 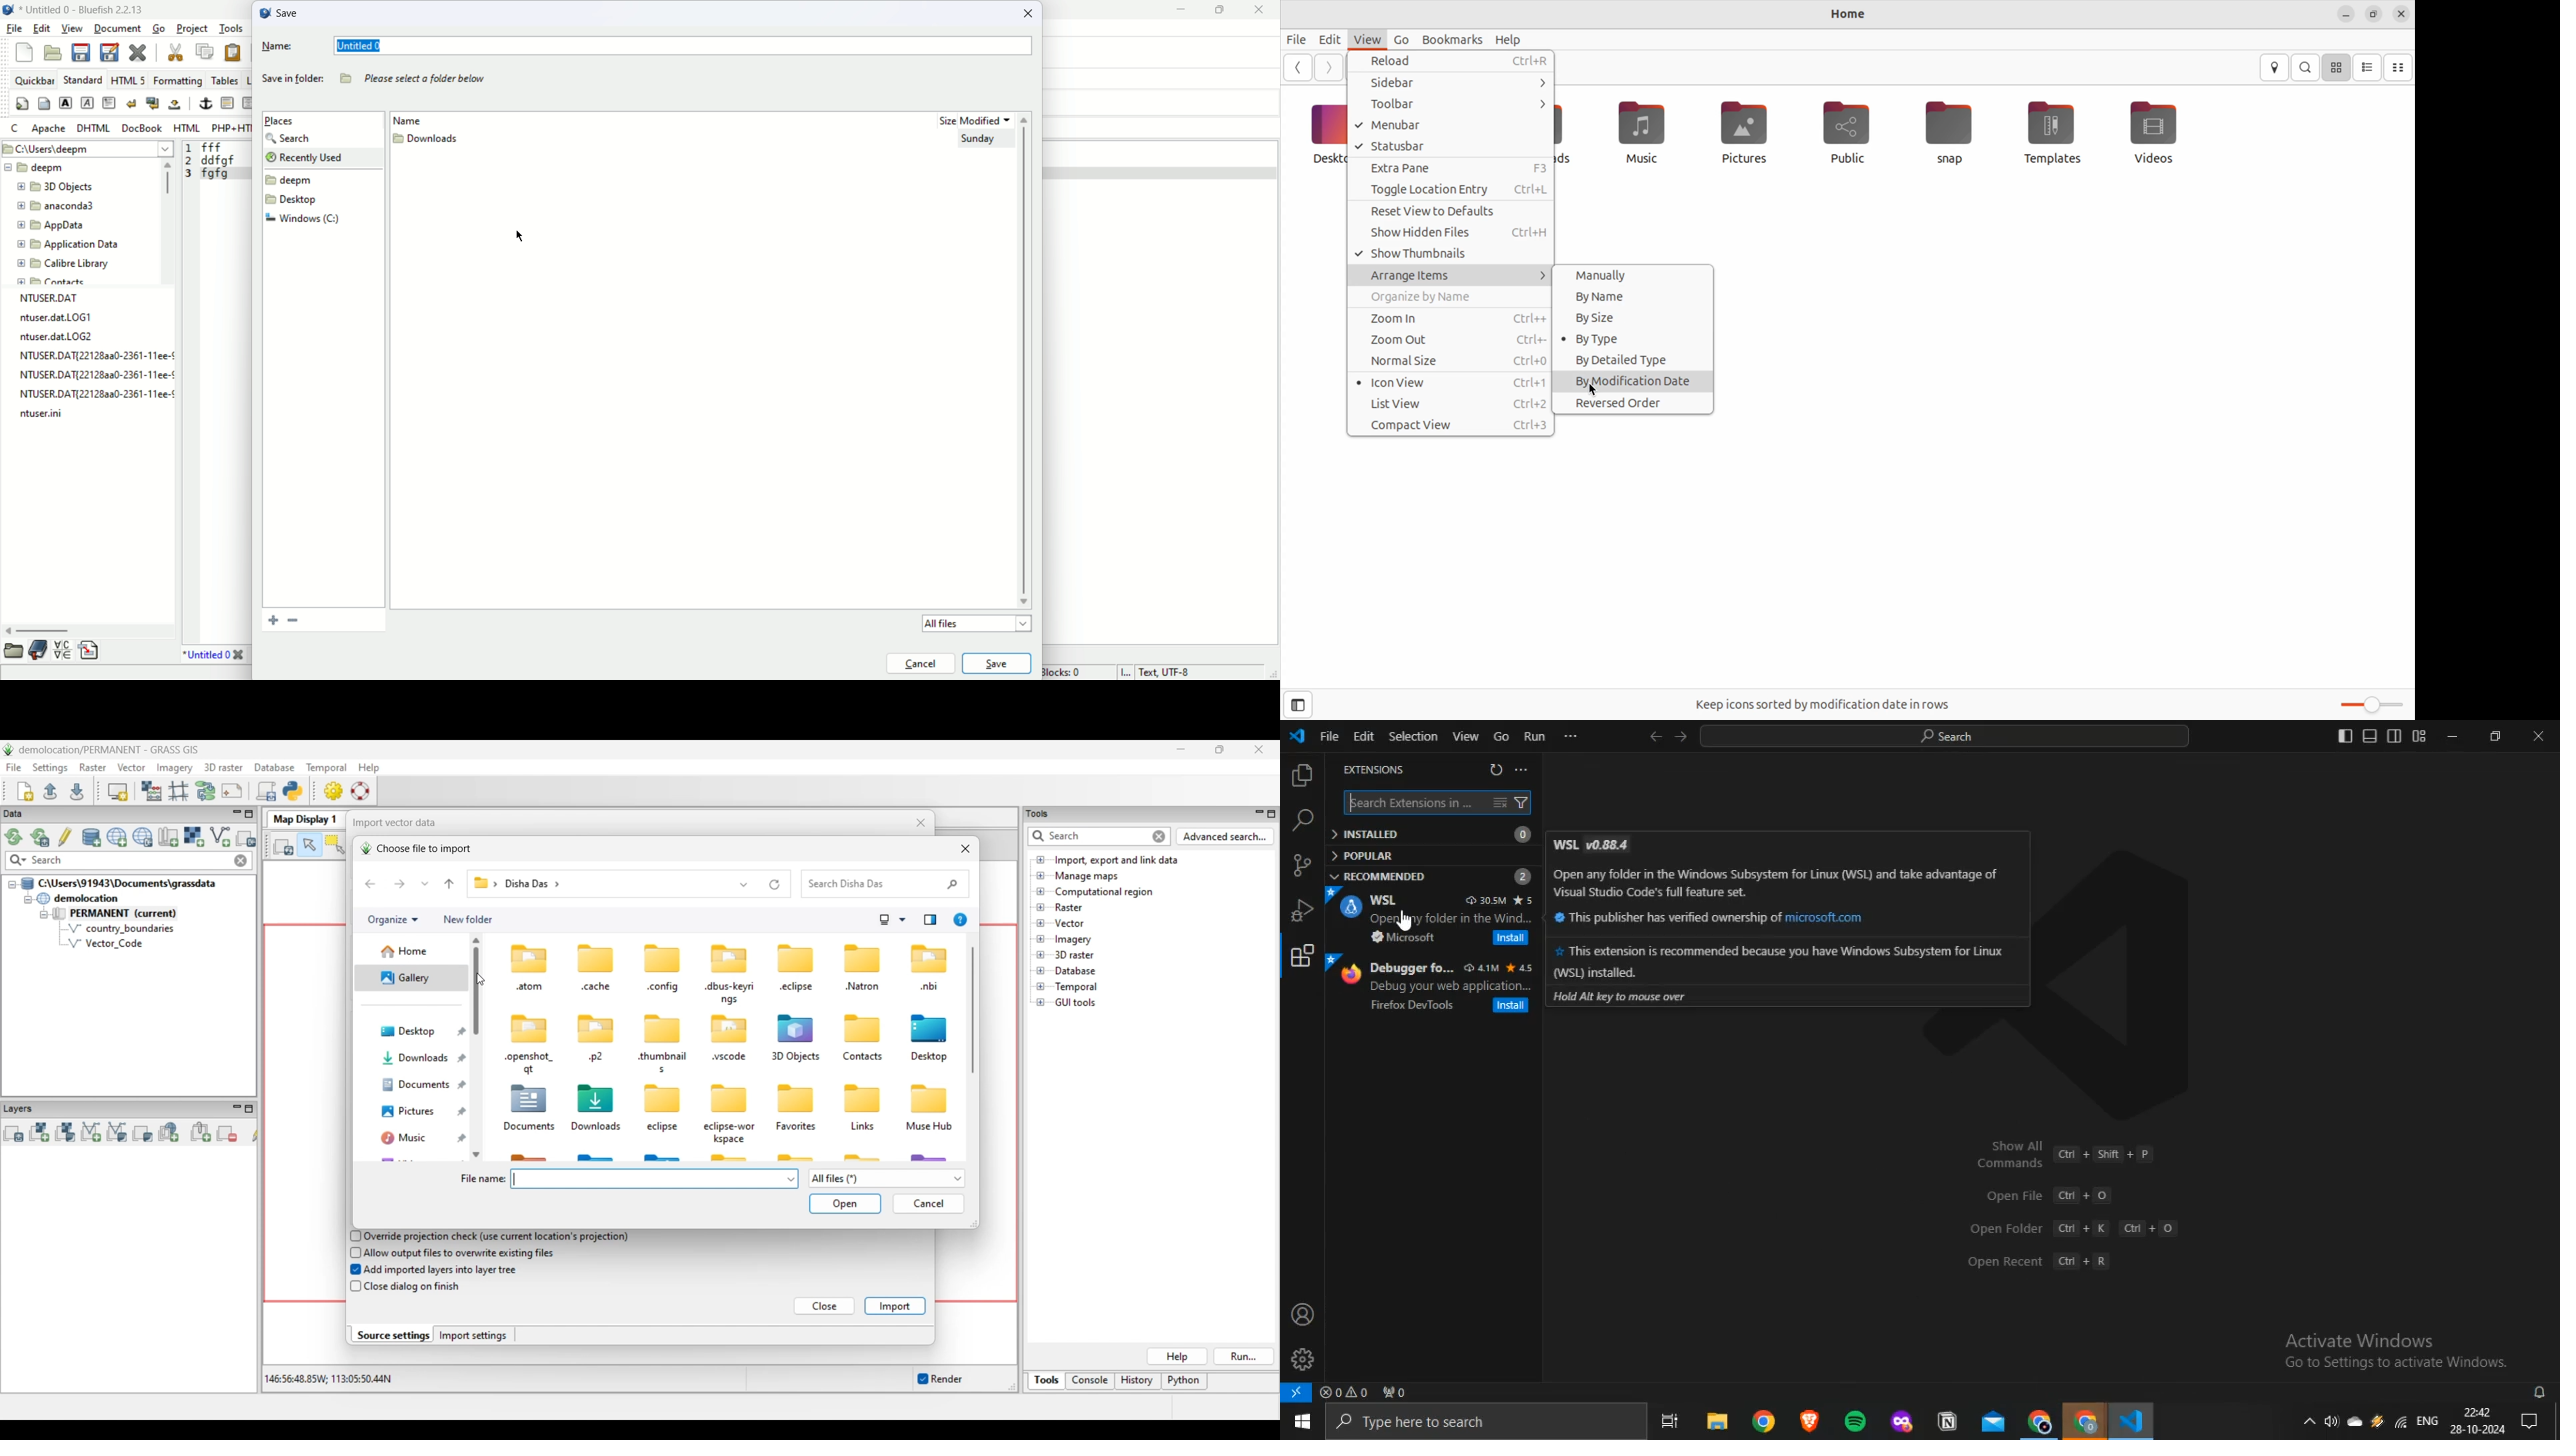 I want to click on cut, so click(x=174, y=52).